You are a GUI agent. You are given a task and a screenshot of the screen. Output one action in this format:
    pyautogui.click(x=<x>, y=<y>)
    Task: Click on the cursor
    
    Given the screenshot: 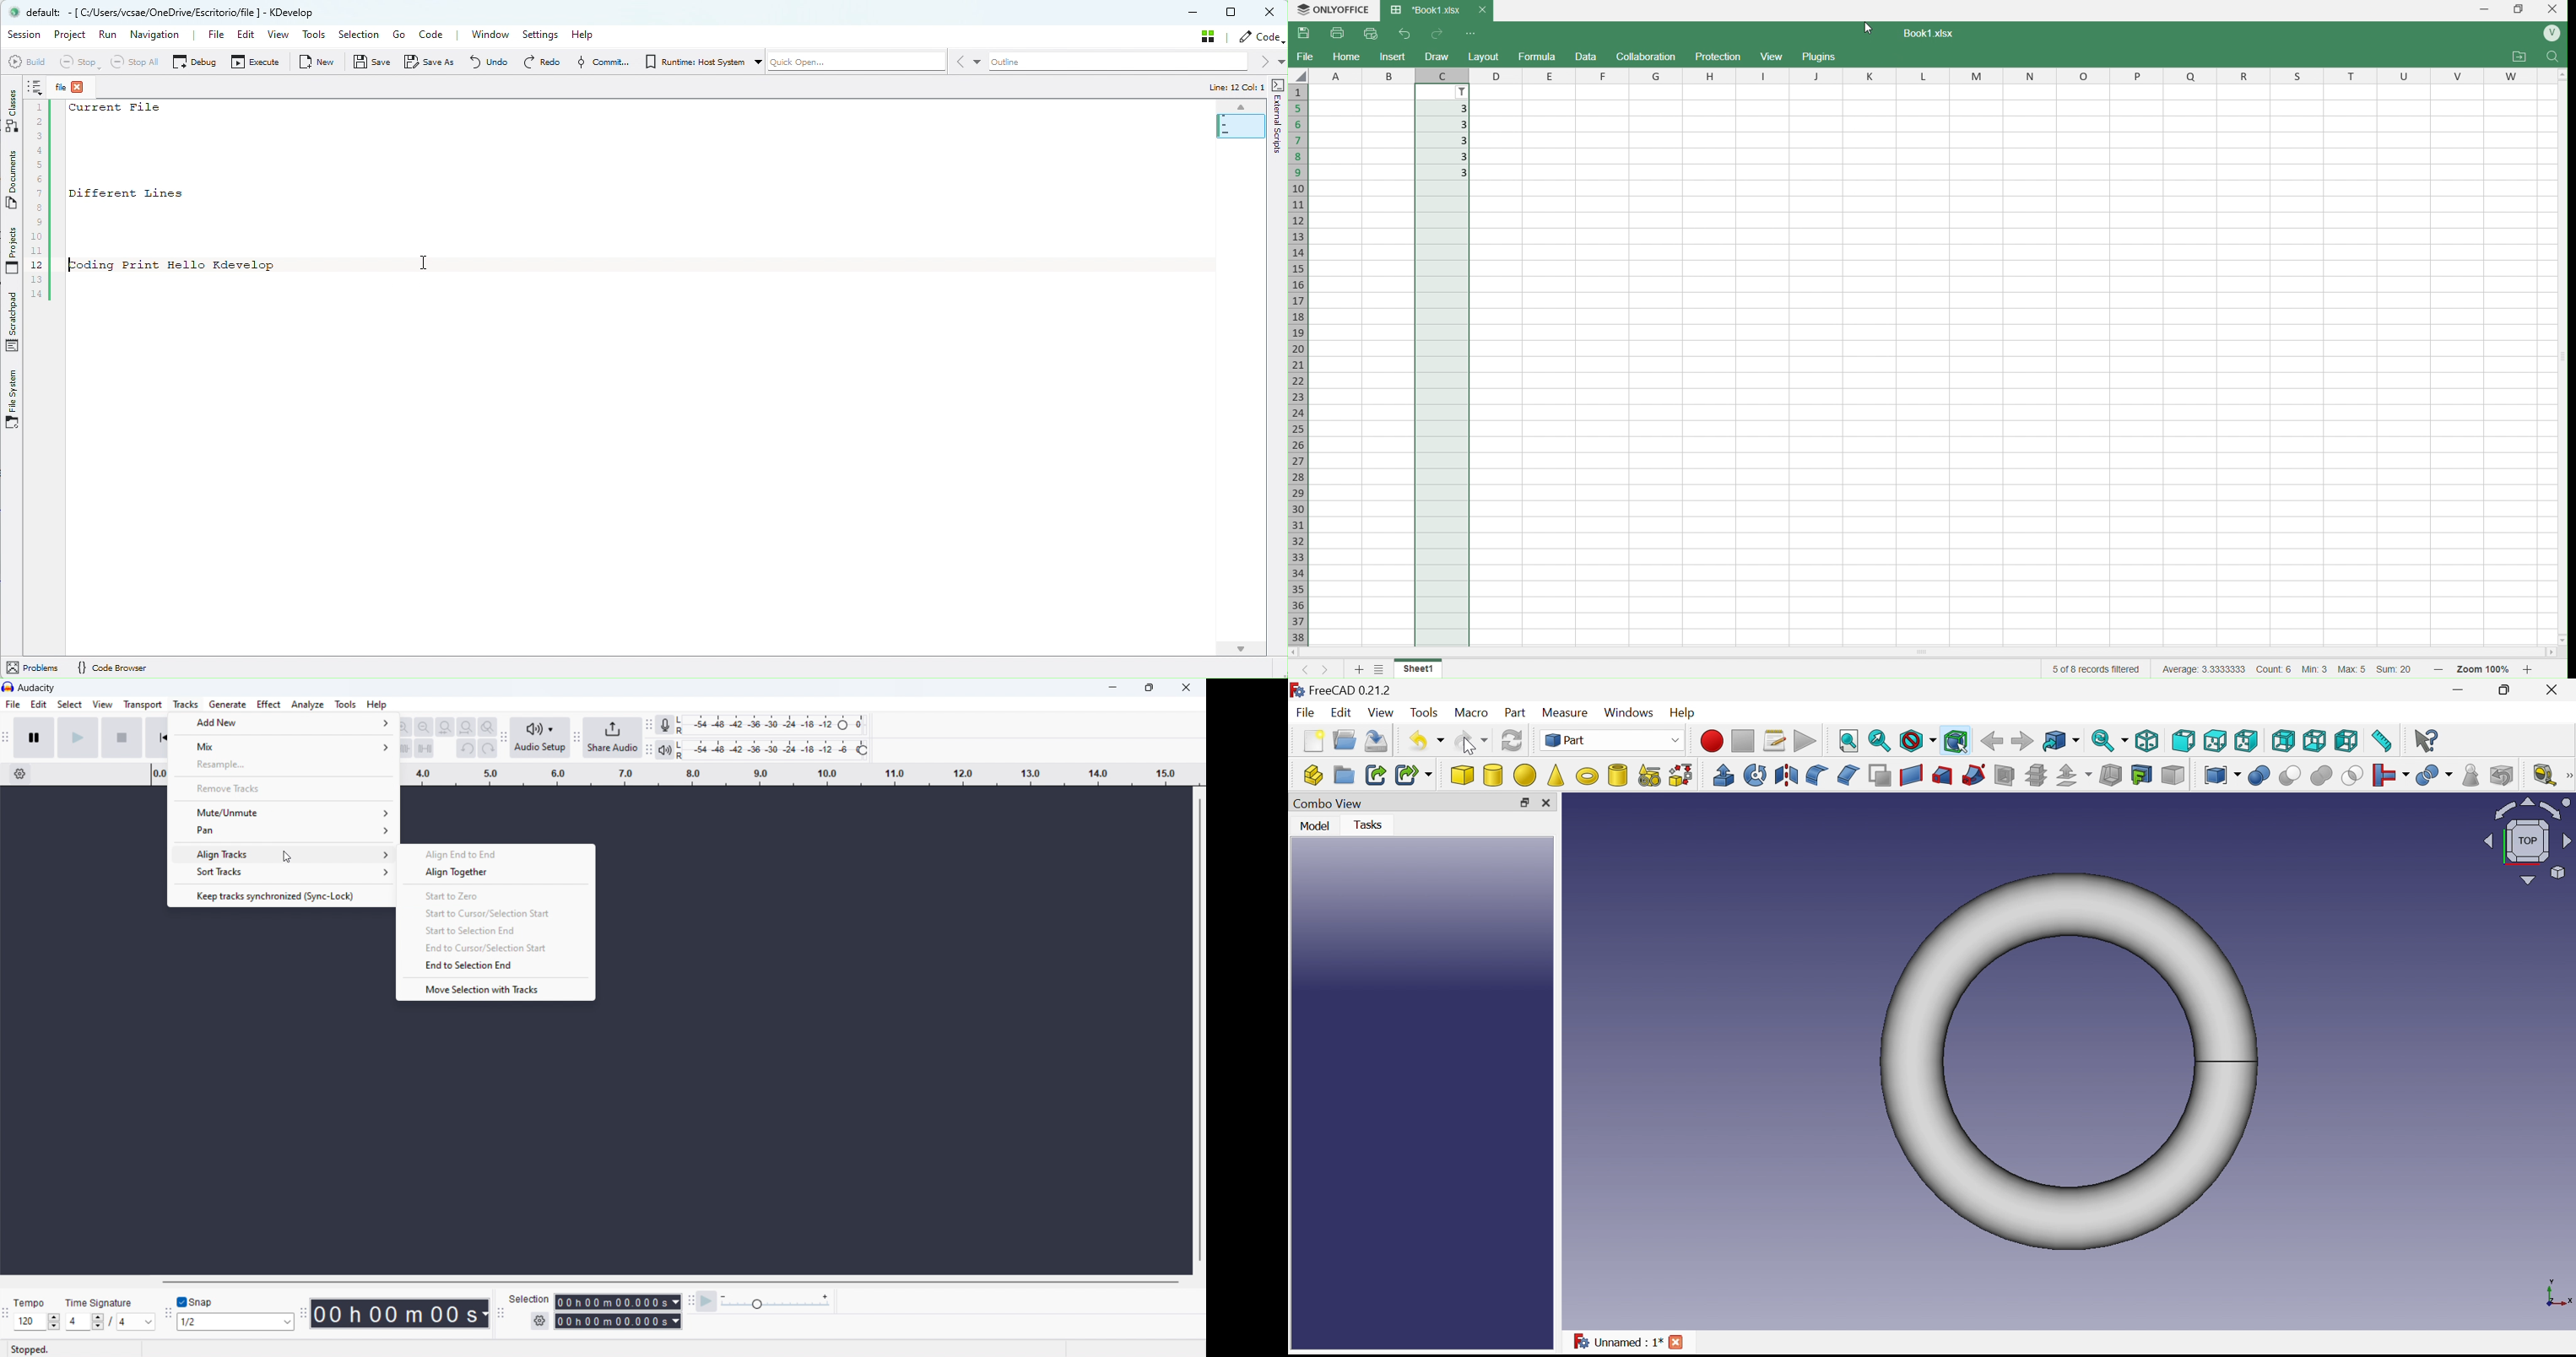 What is the action you would take?
    pyautogui.click(x=287, y=857)
    